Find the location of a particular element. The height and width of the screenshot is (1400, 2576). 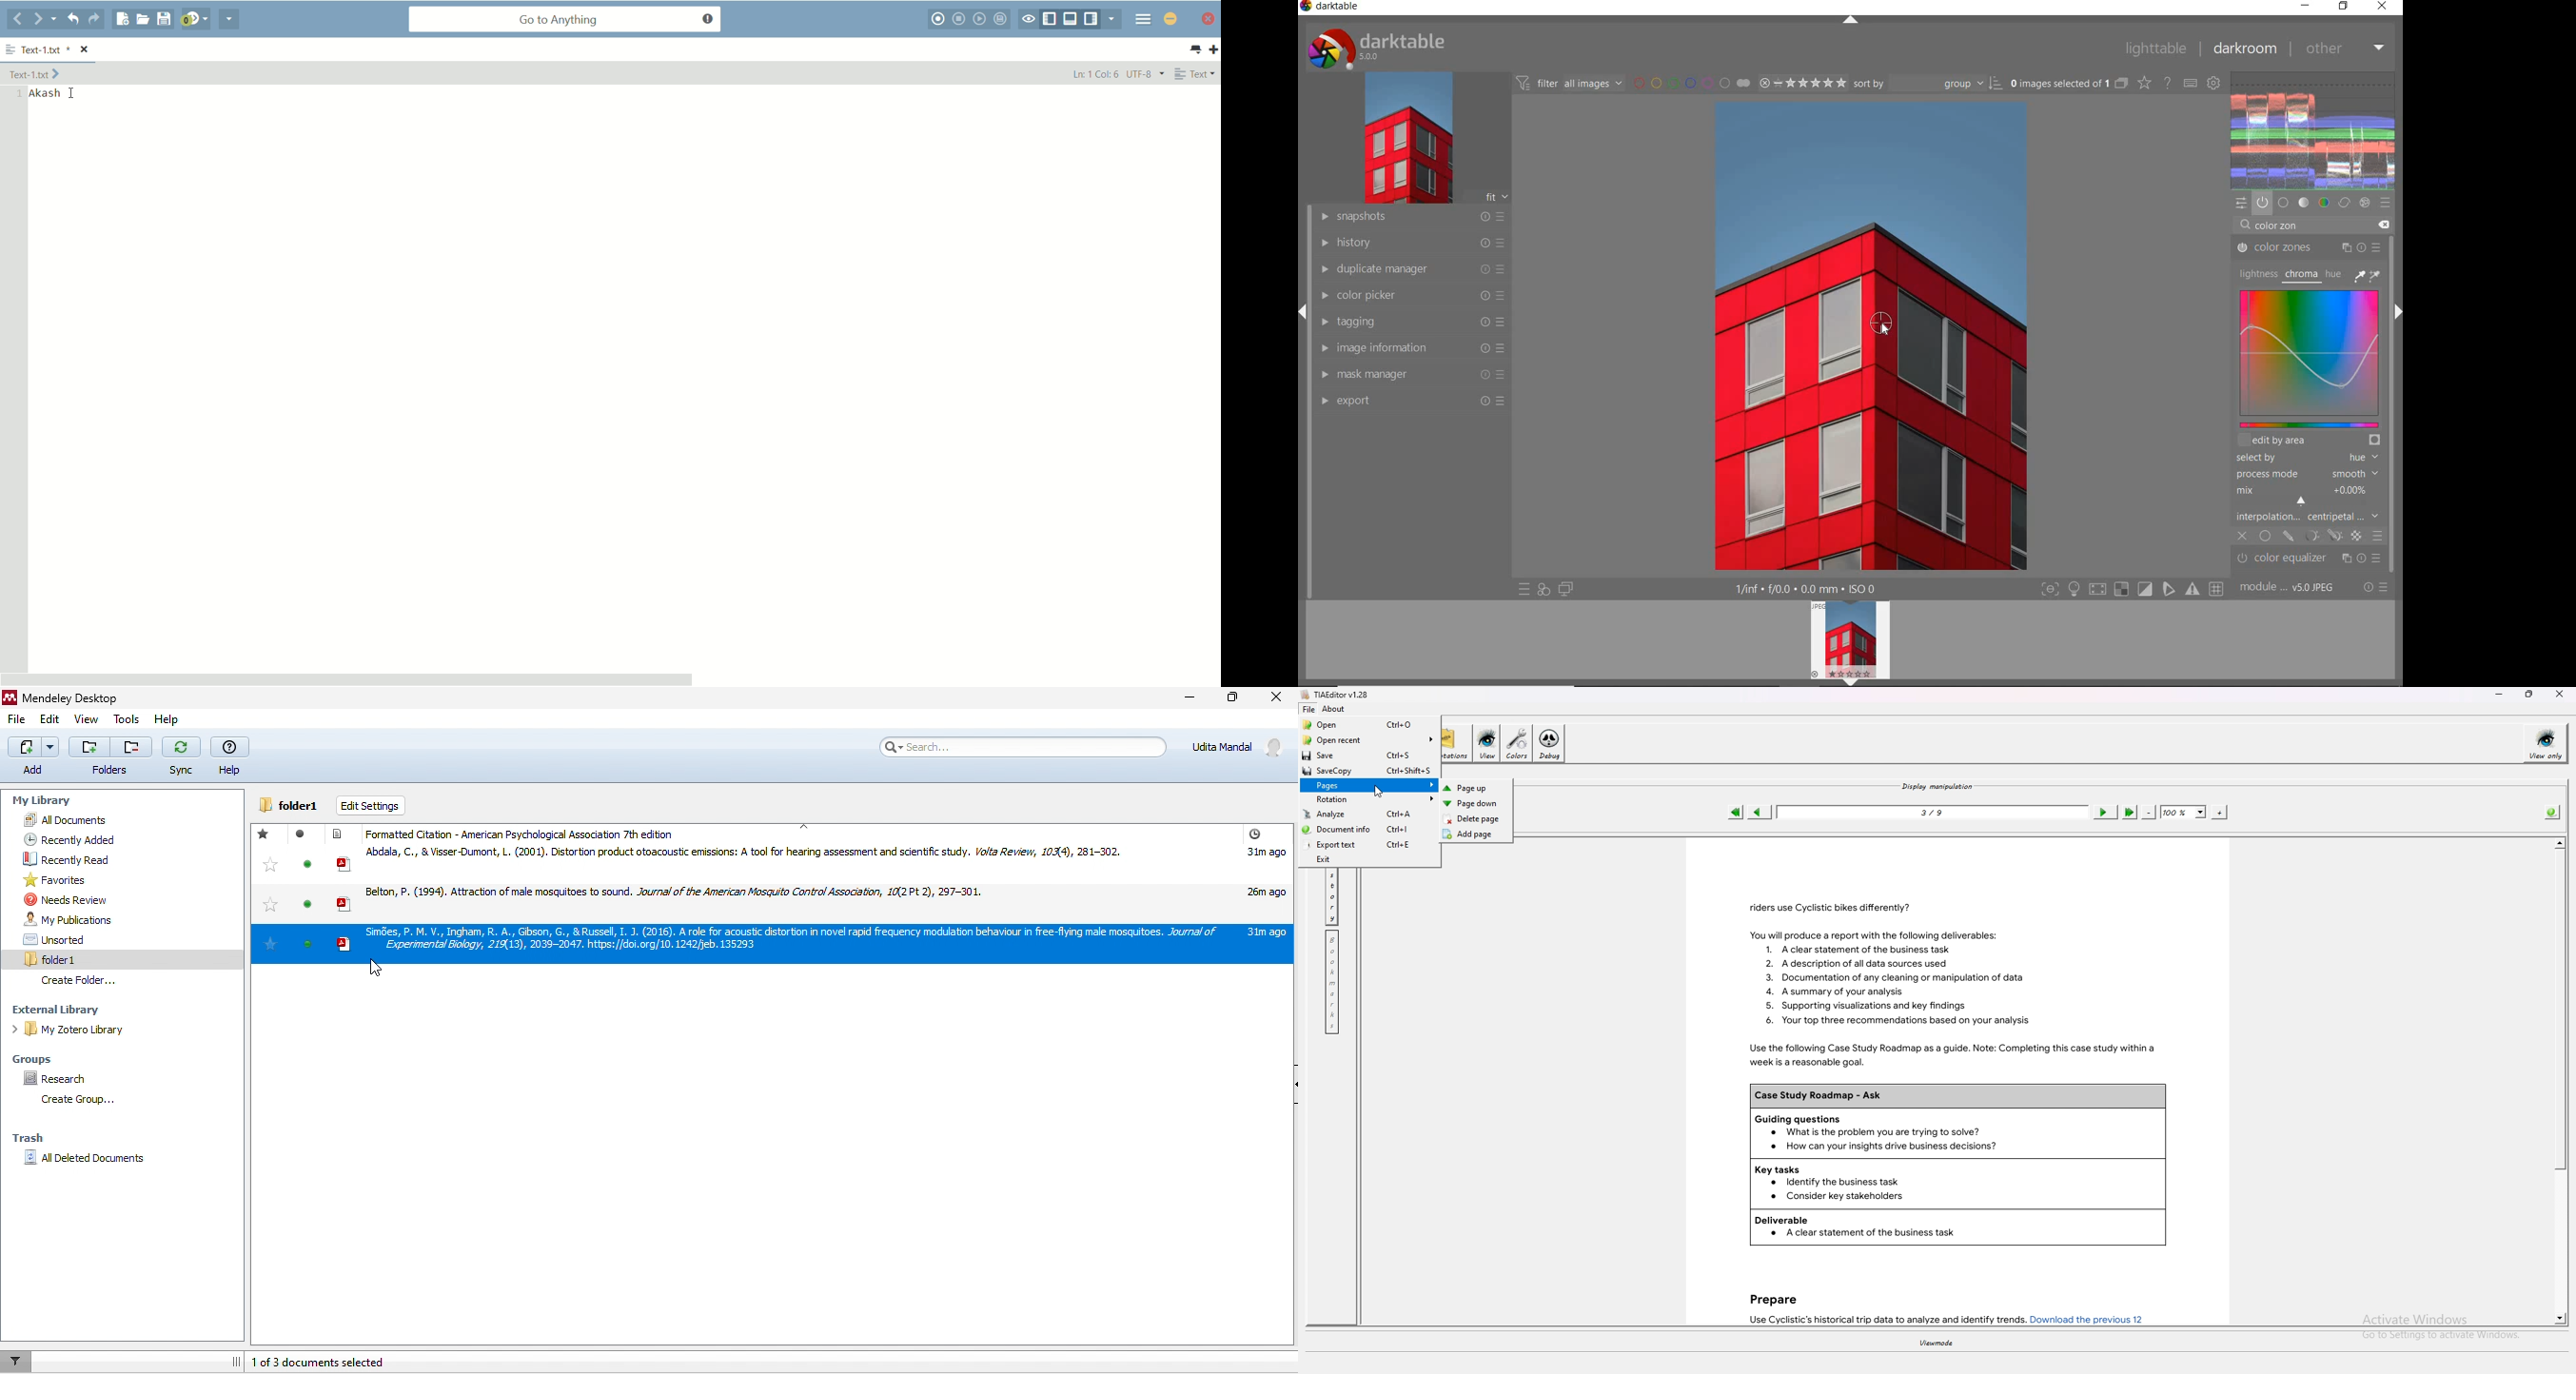

minimize is located at coordinates (1180, 703).